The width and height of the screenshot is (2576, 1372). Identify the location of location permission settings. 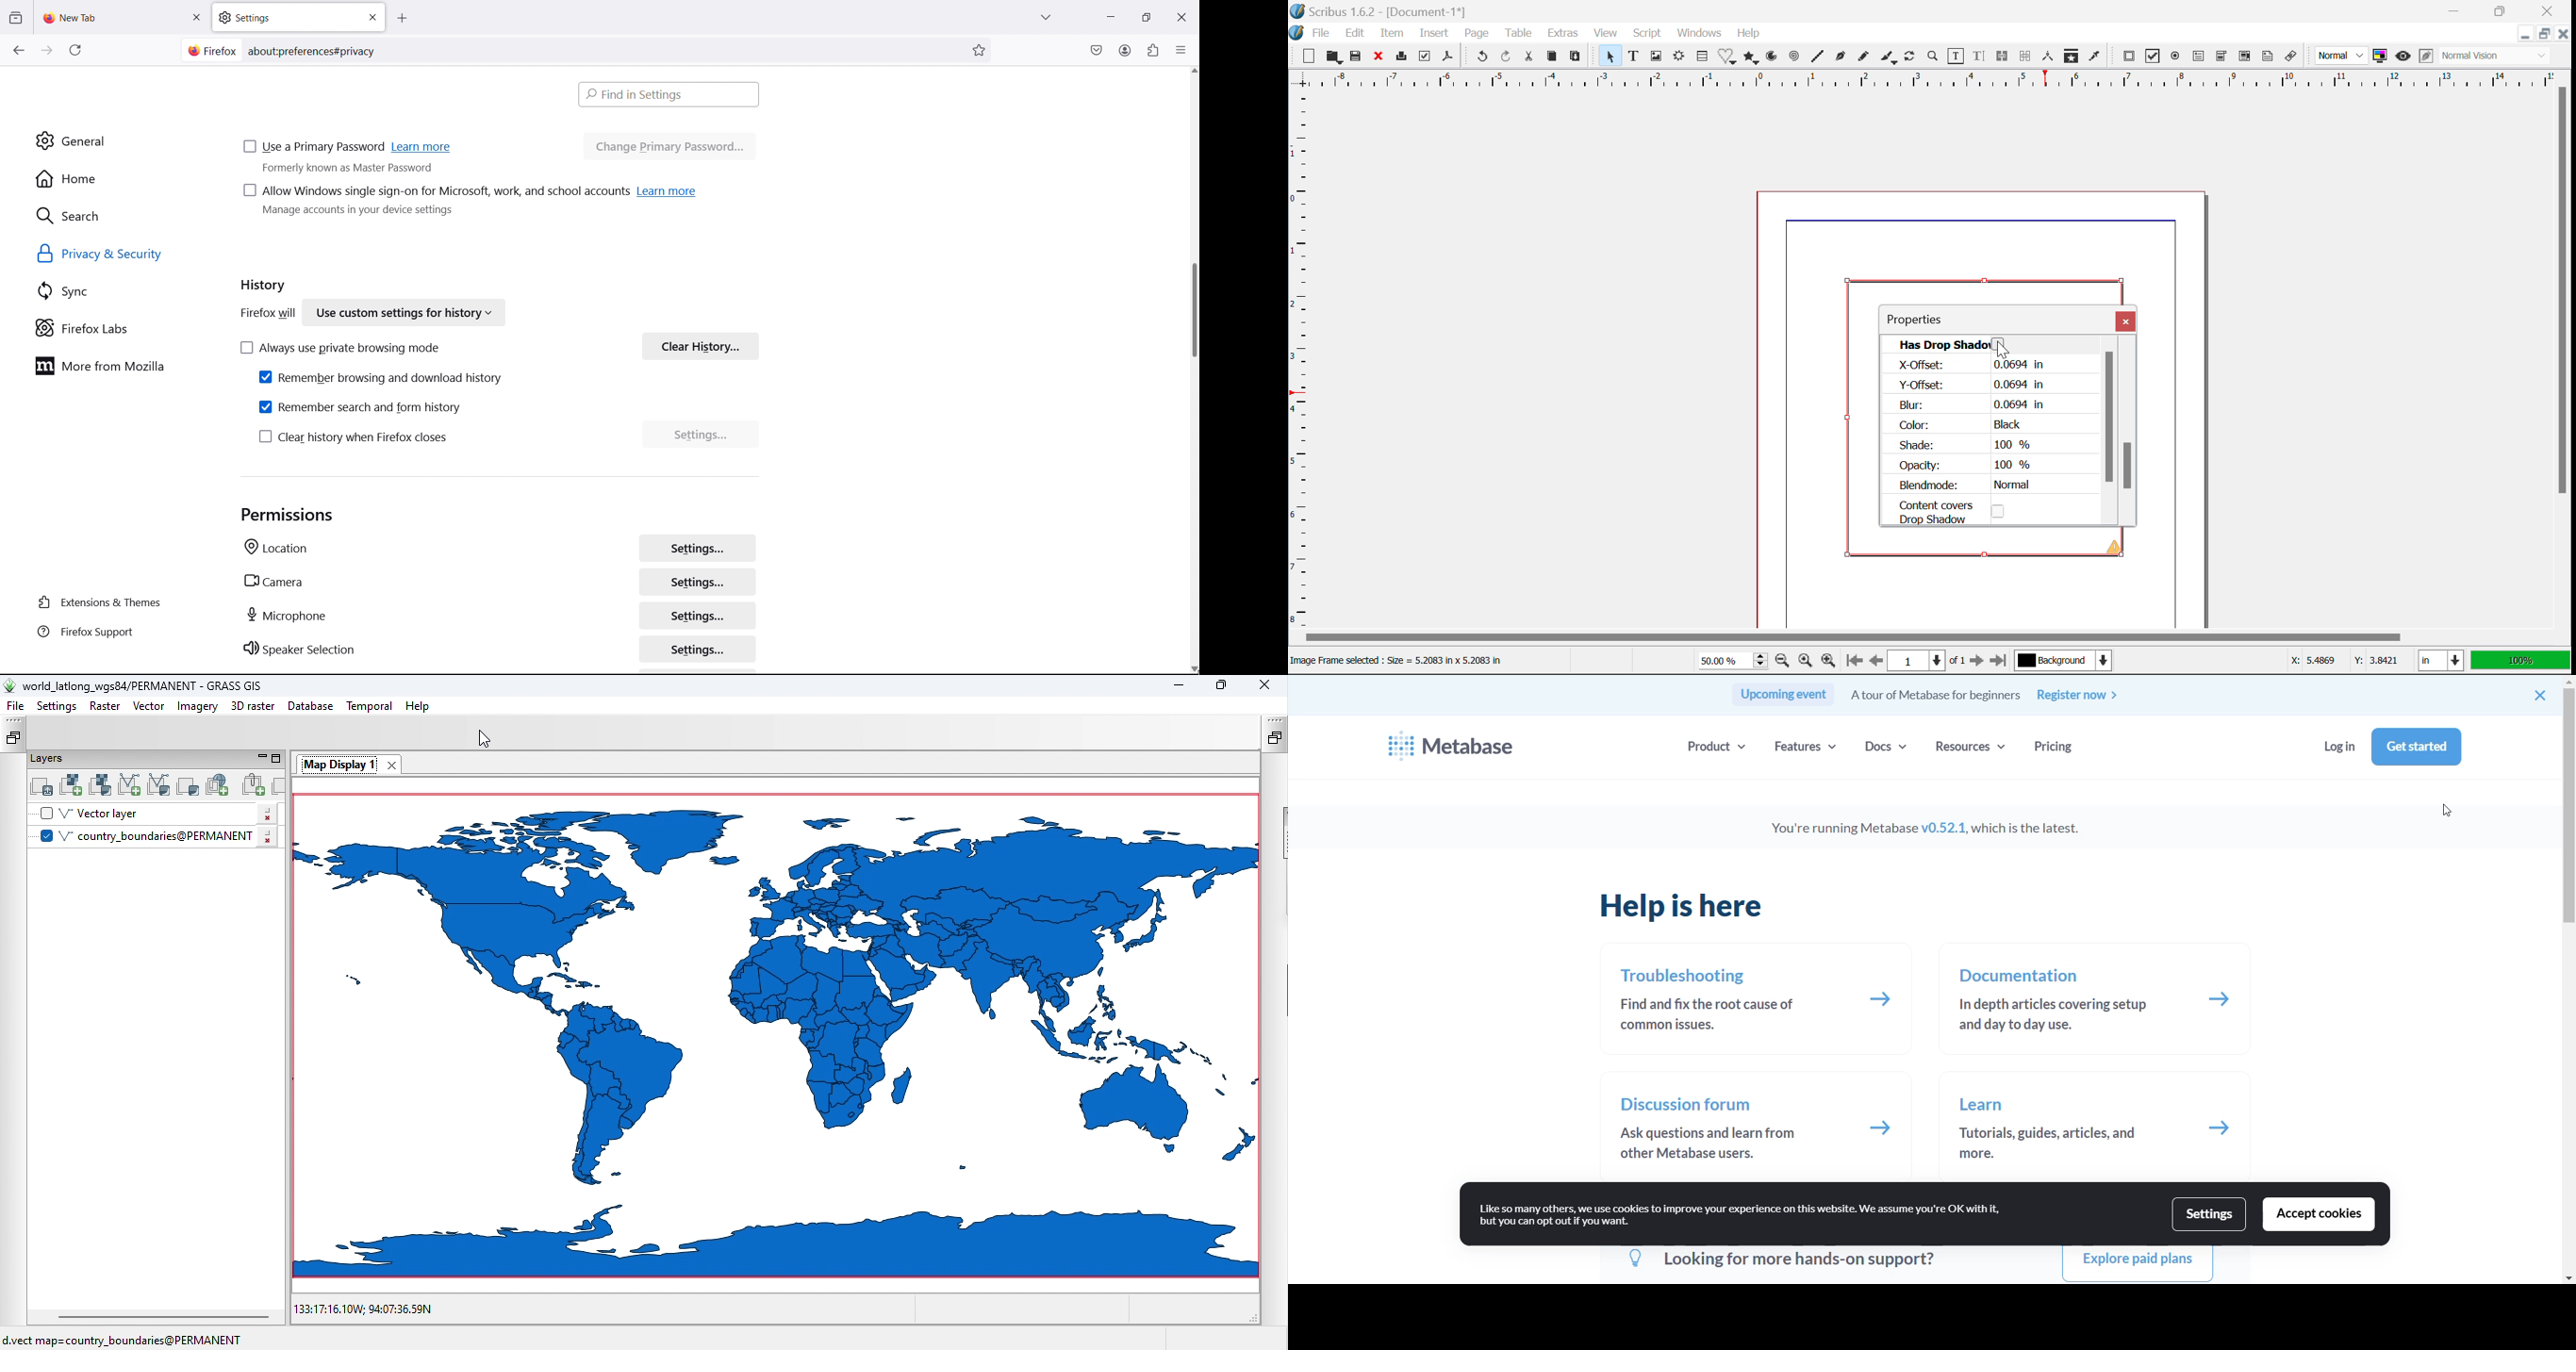
(697, 546).